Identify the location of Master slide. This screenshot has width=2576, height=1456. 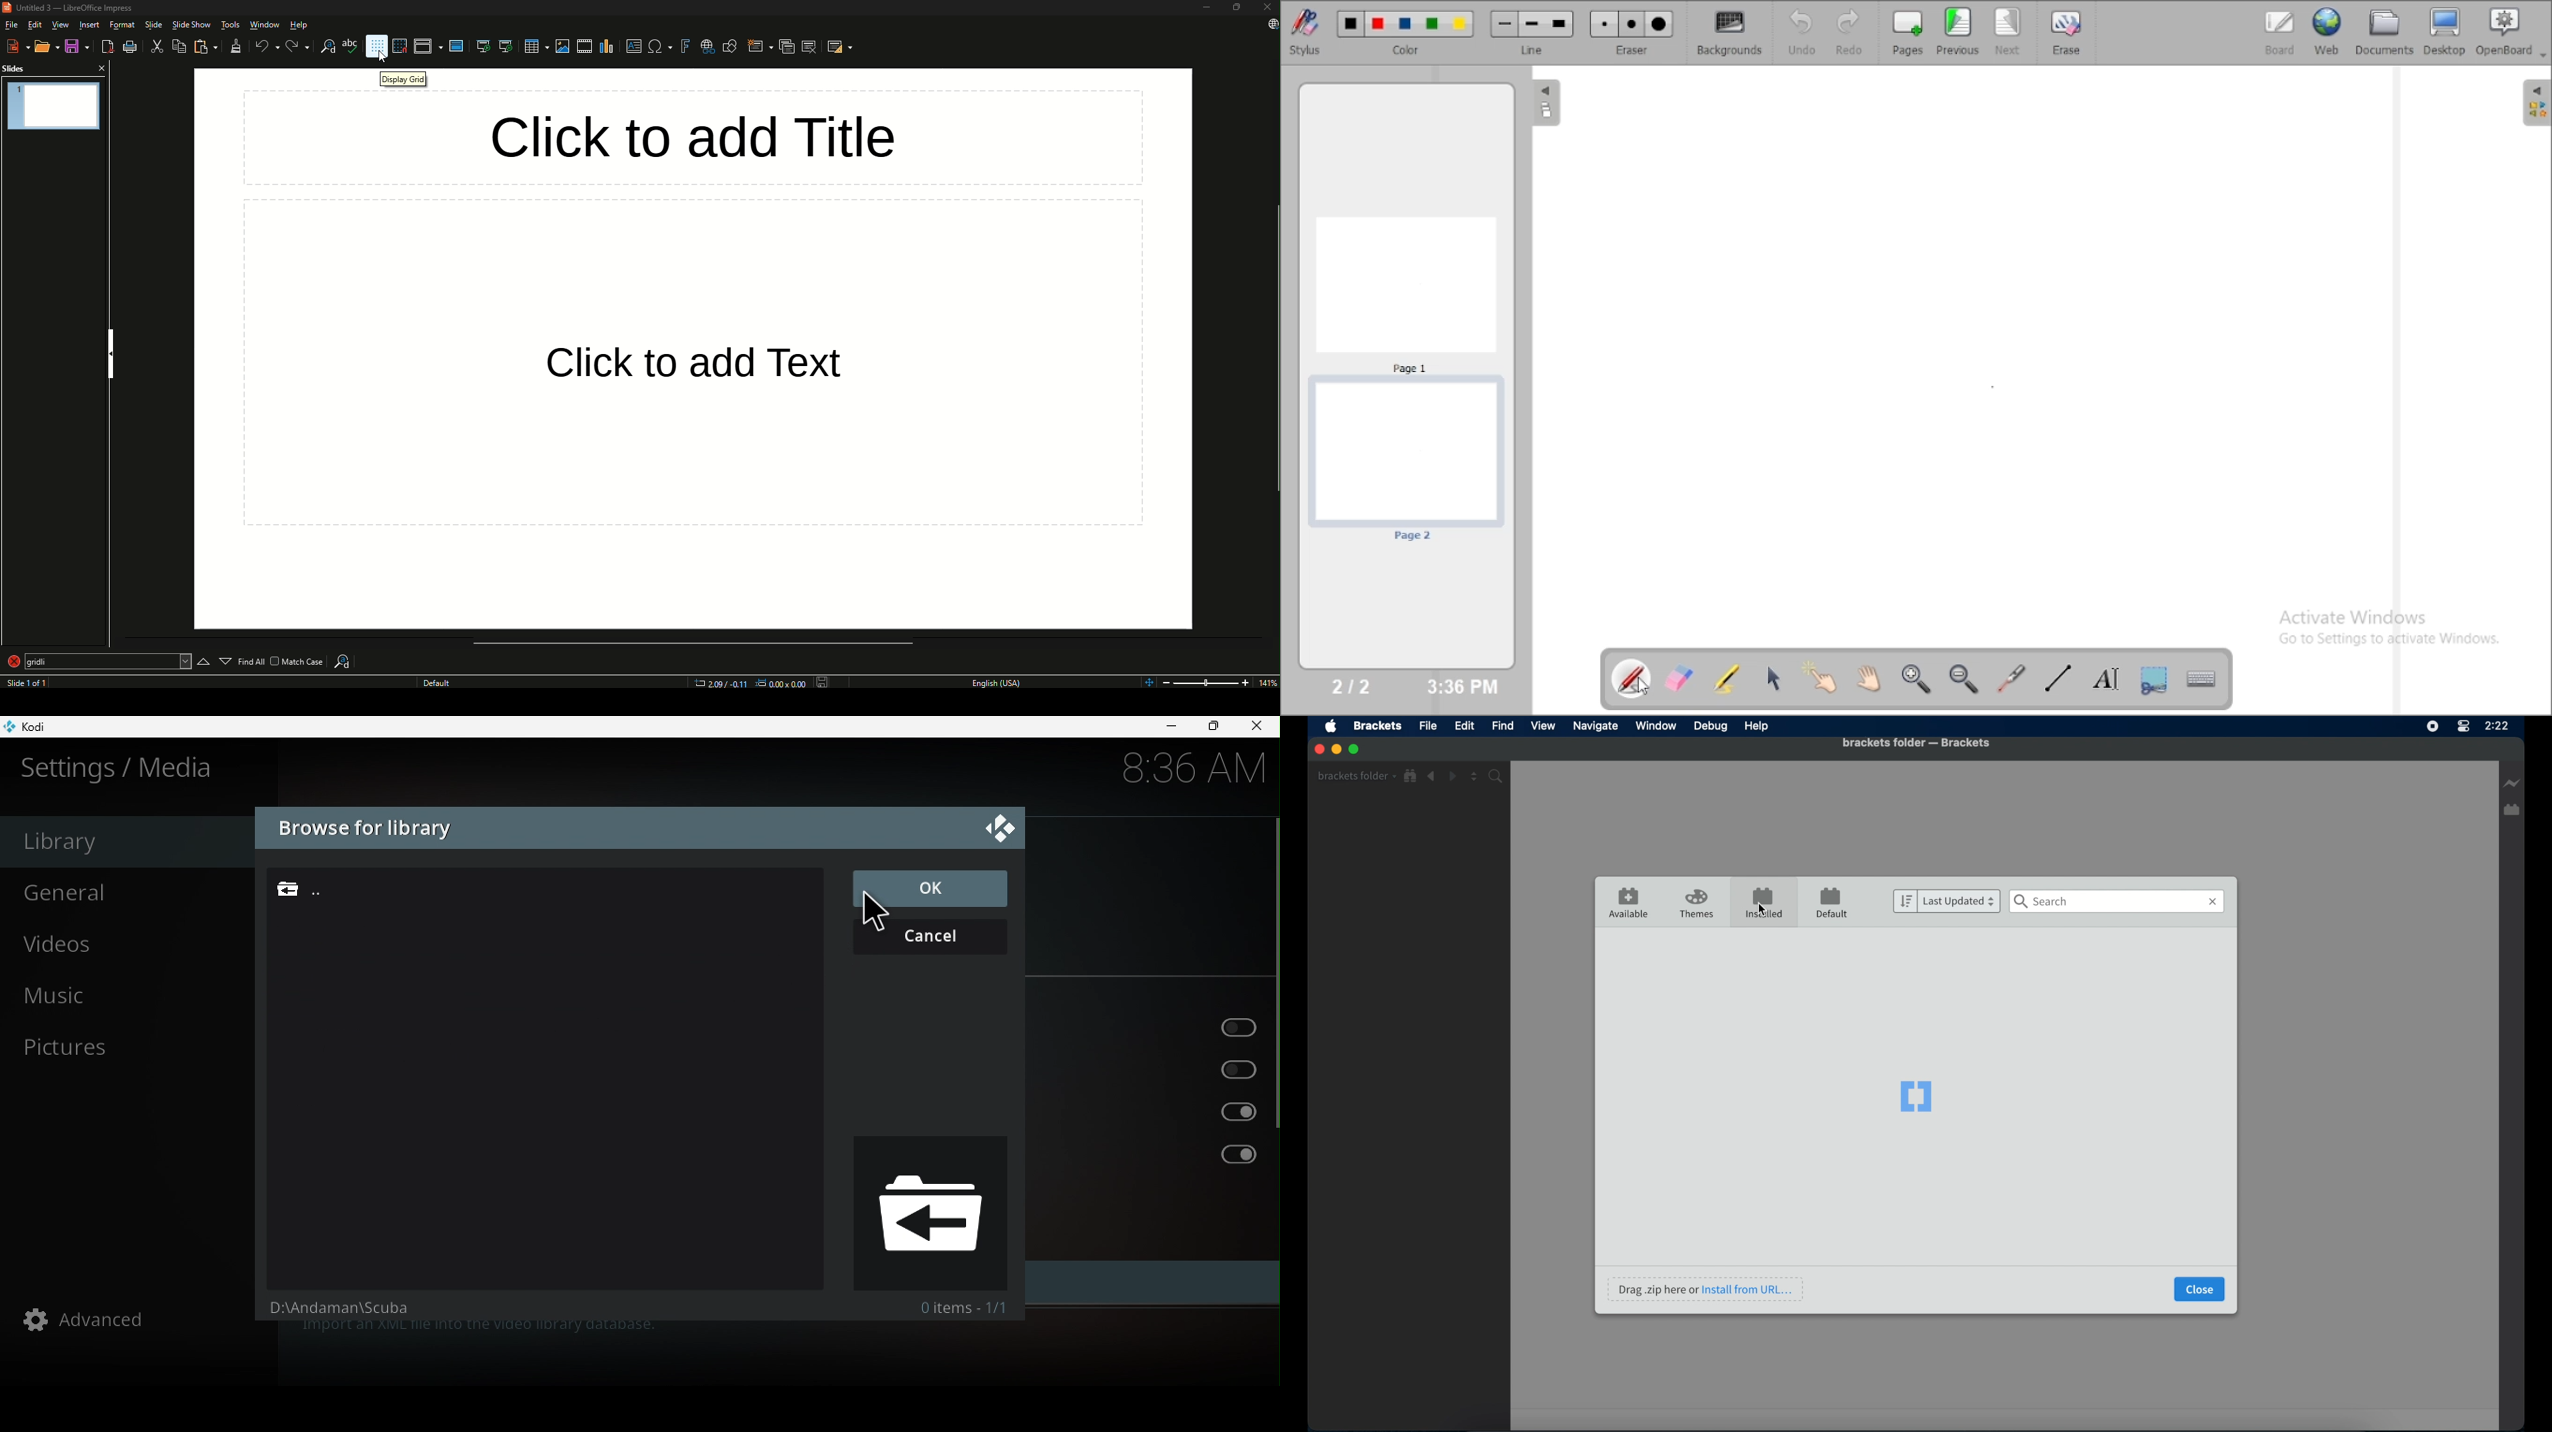
(455, 47).